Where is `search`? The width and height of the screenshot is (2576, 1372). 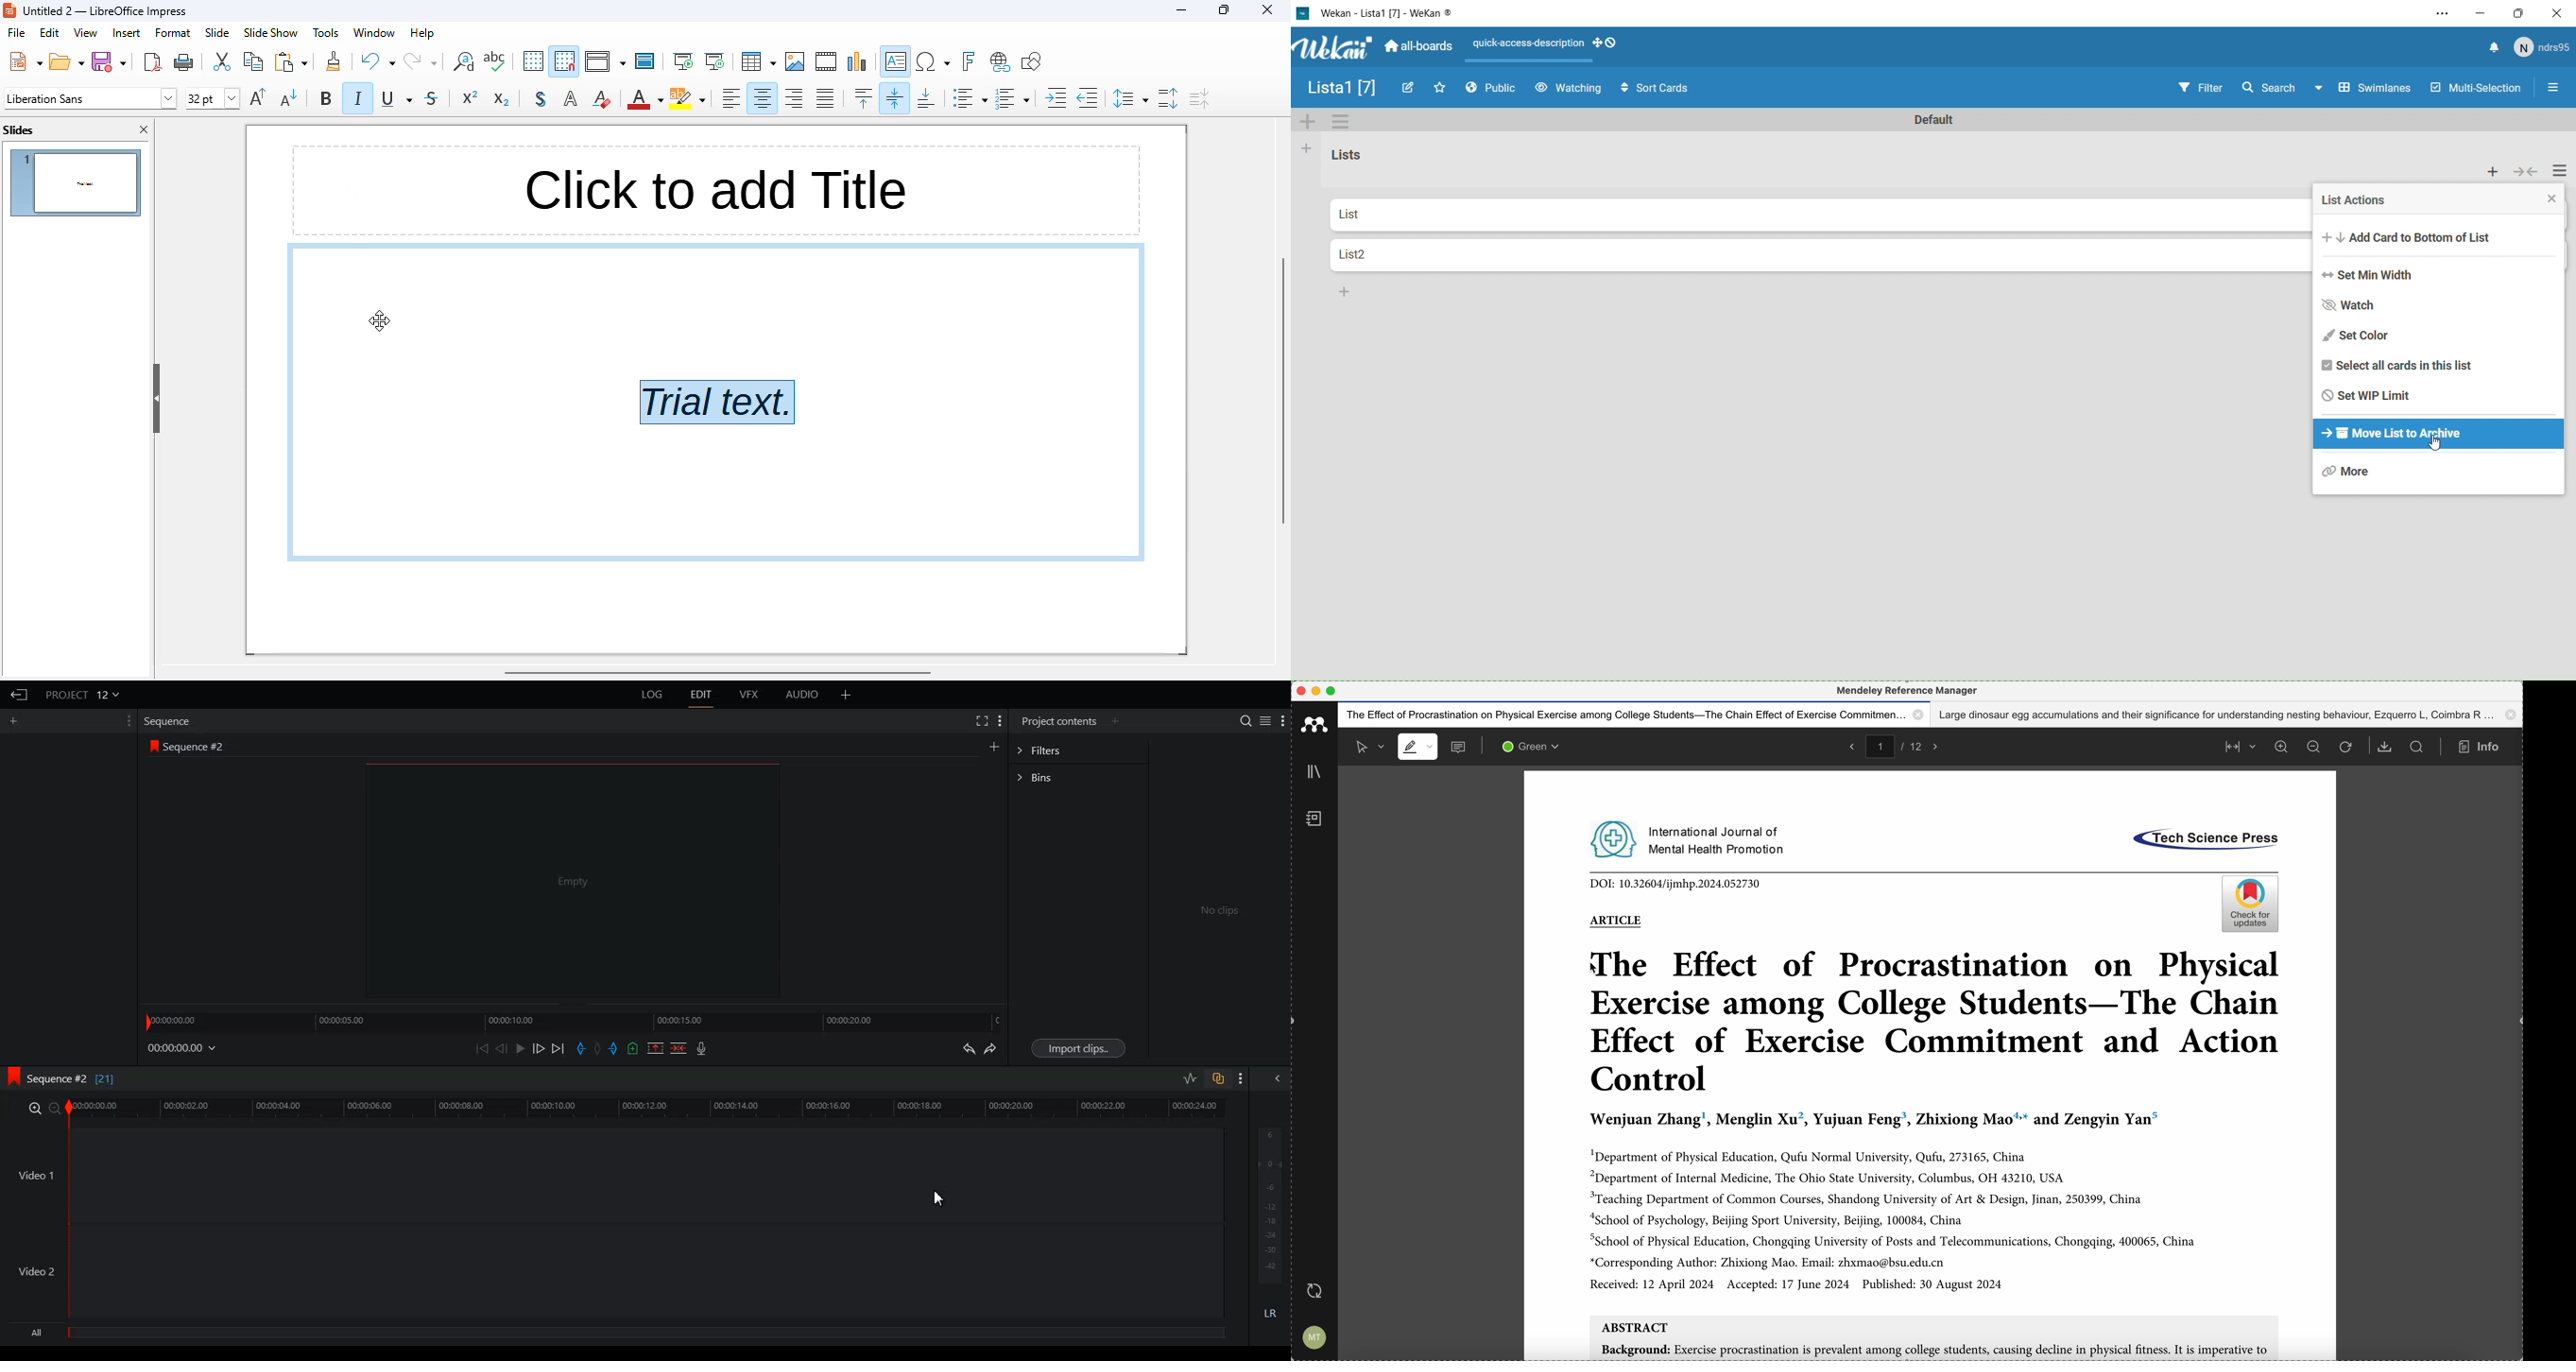 search is located at coordinates (2417, 747).